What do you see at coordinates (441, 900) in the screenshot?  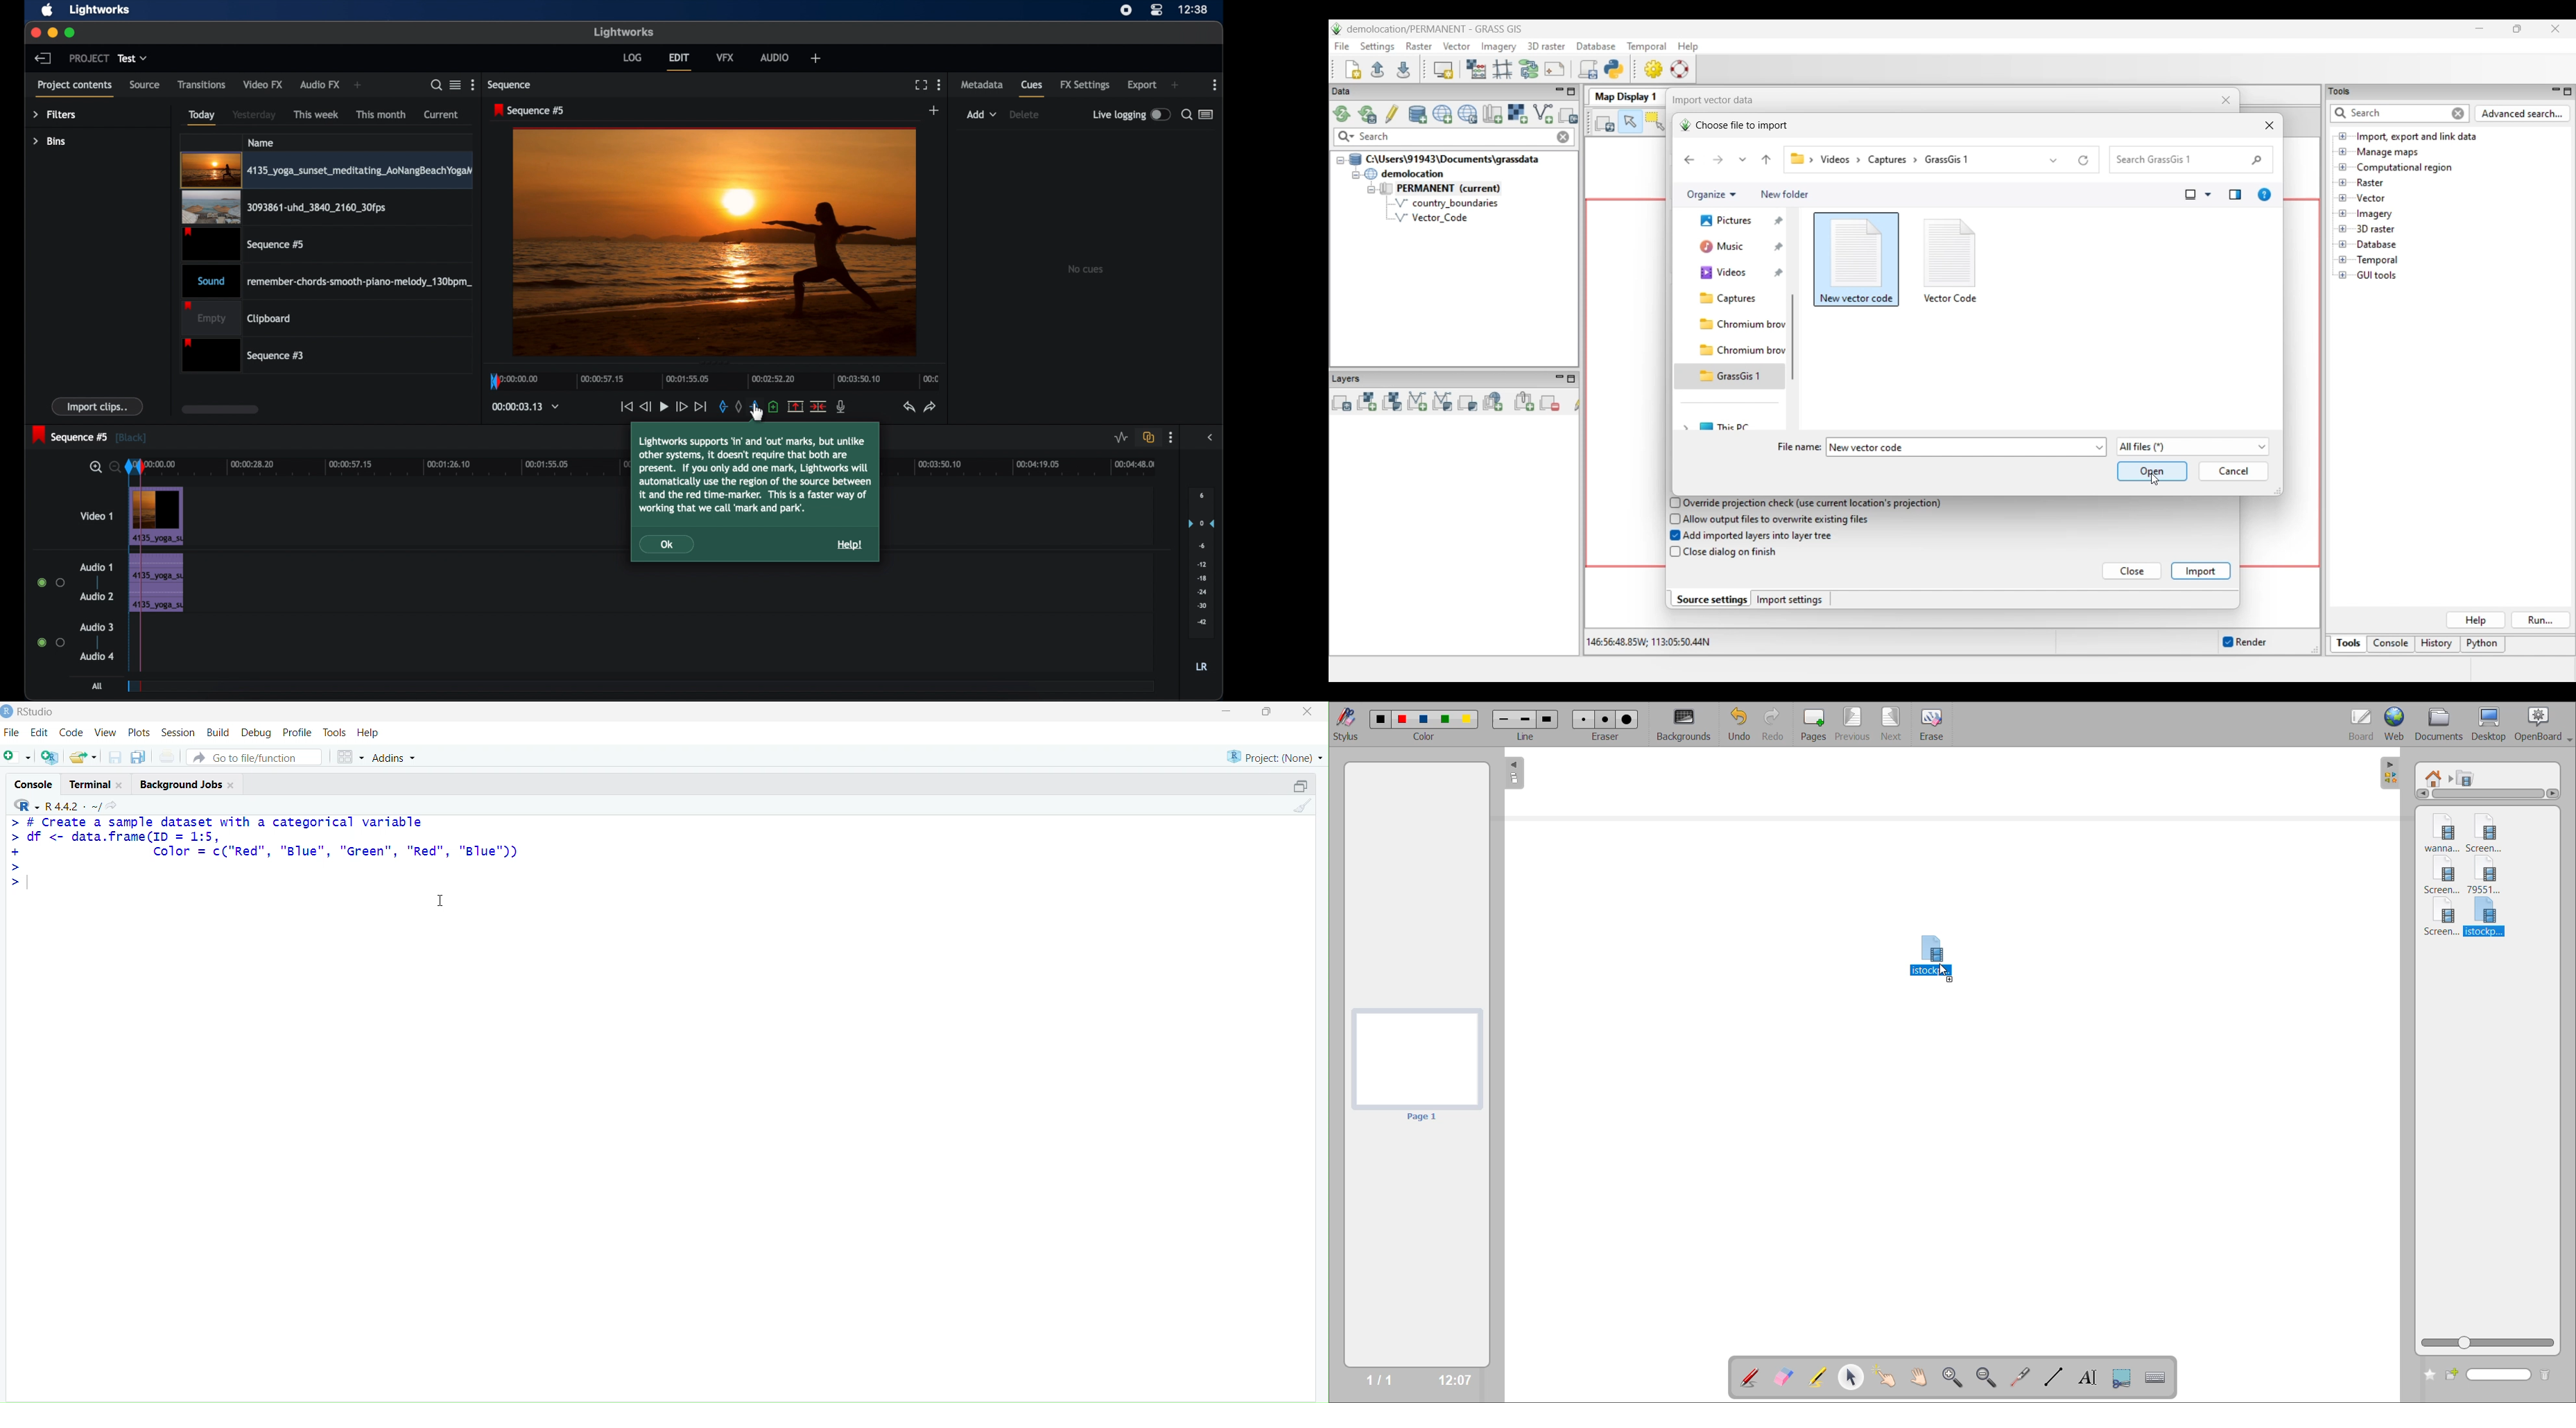 I see `cursor` at bounding box center [441, 900].